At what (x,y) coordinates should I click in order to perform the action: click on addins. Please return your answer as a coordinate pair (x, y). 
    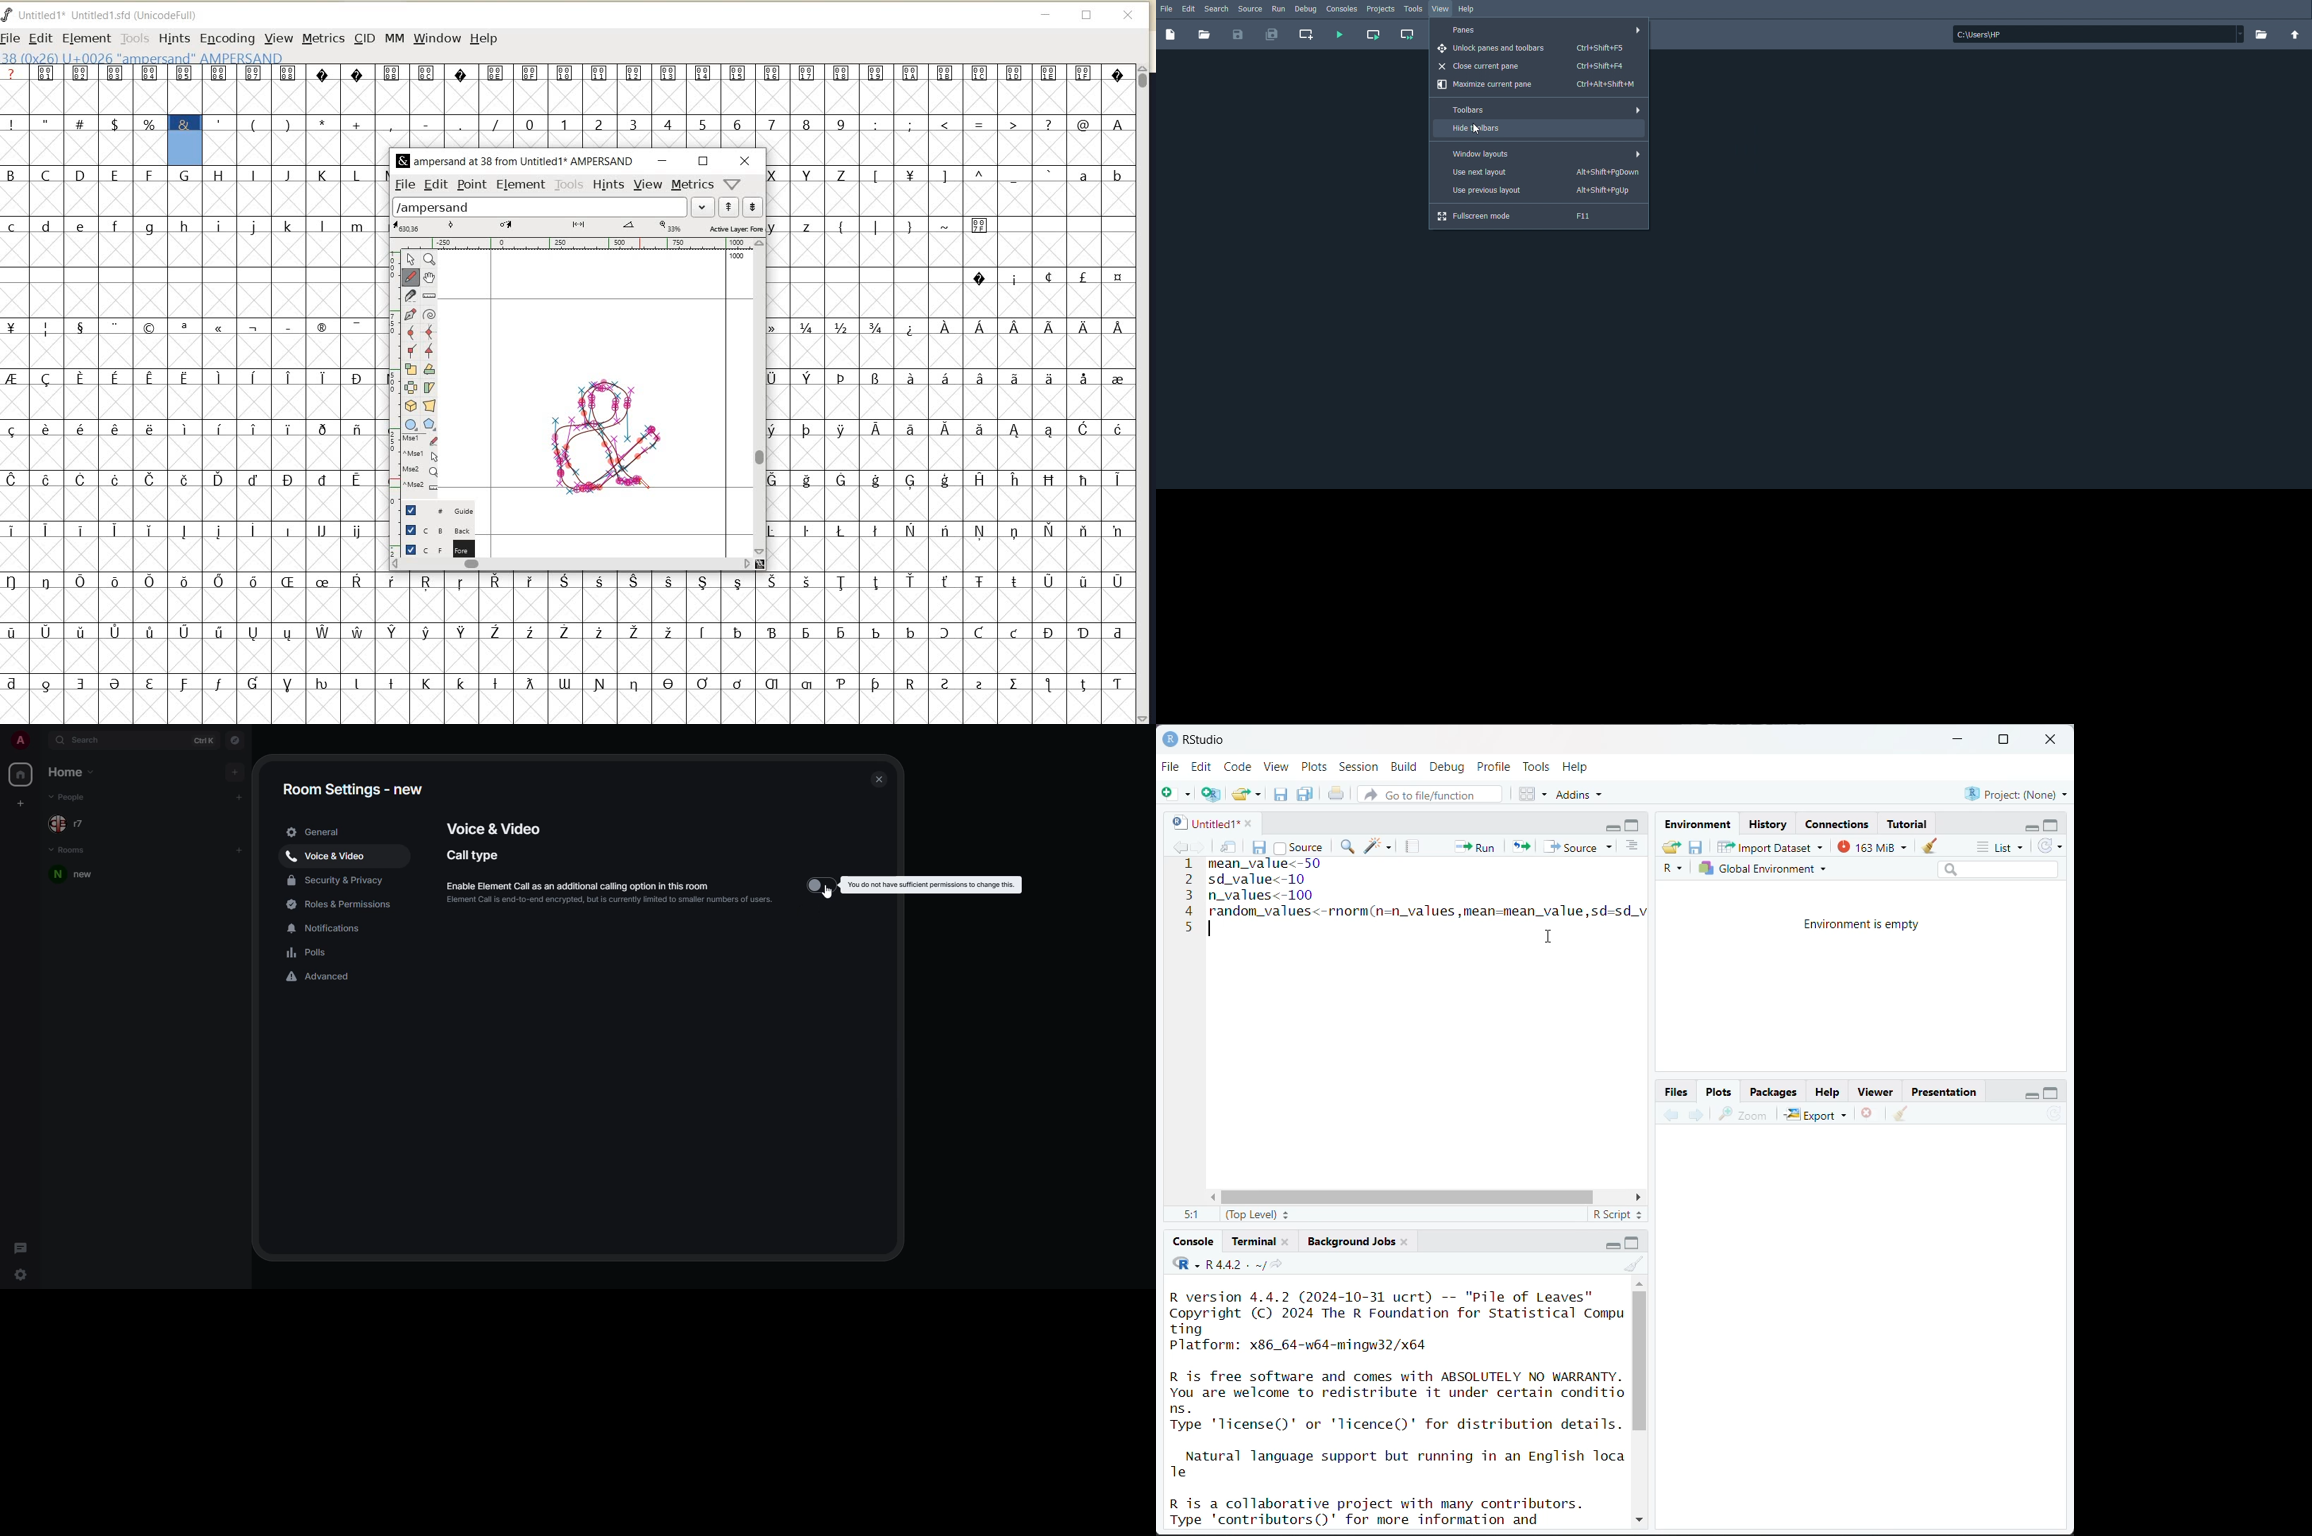
    Looking at the image, I should click on (1582, 794).